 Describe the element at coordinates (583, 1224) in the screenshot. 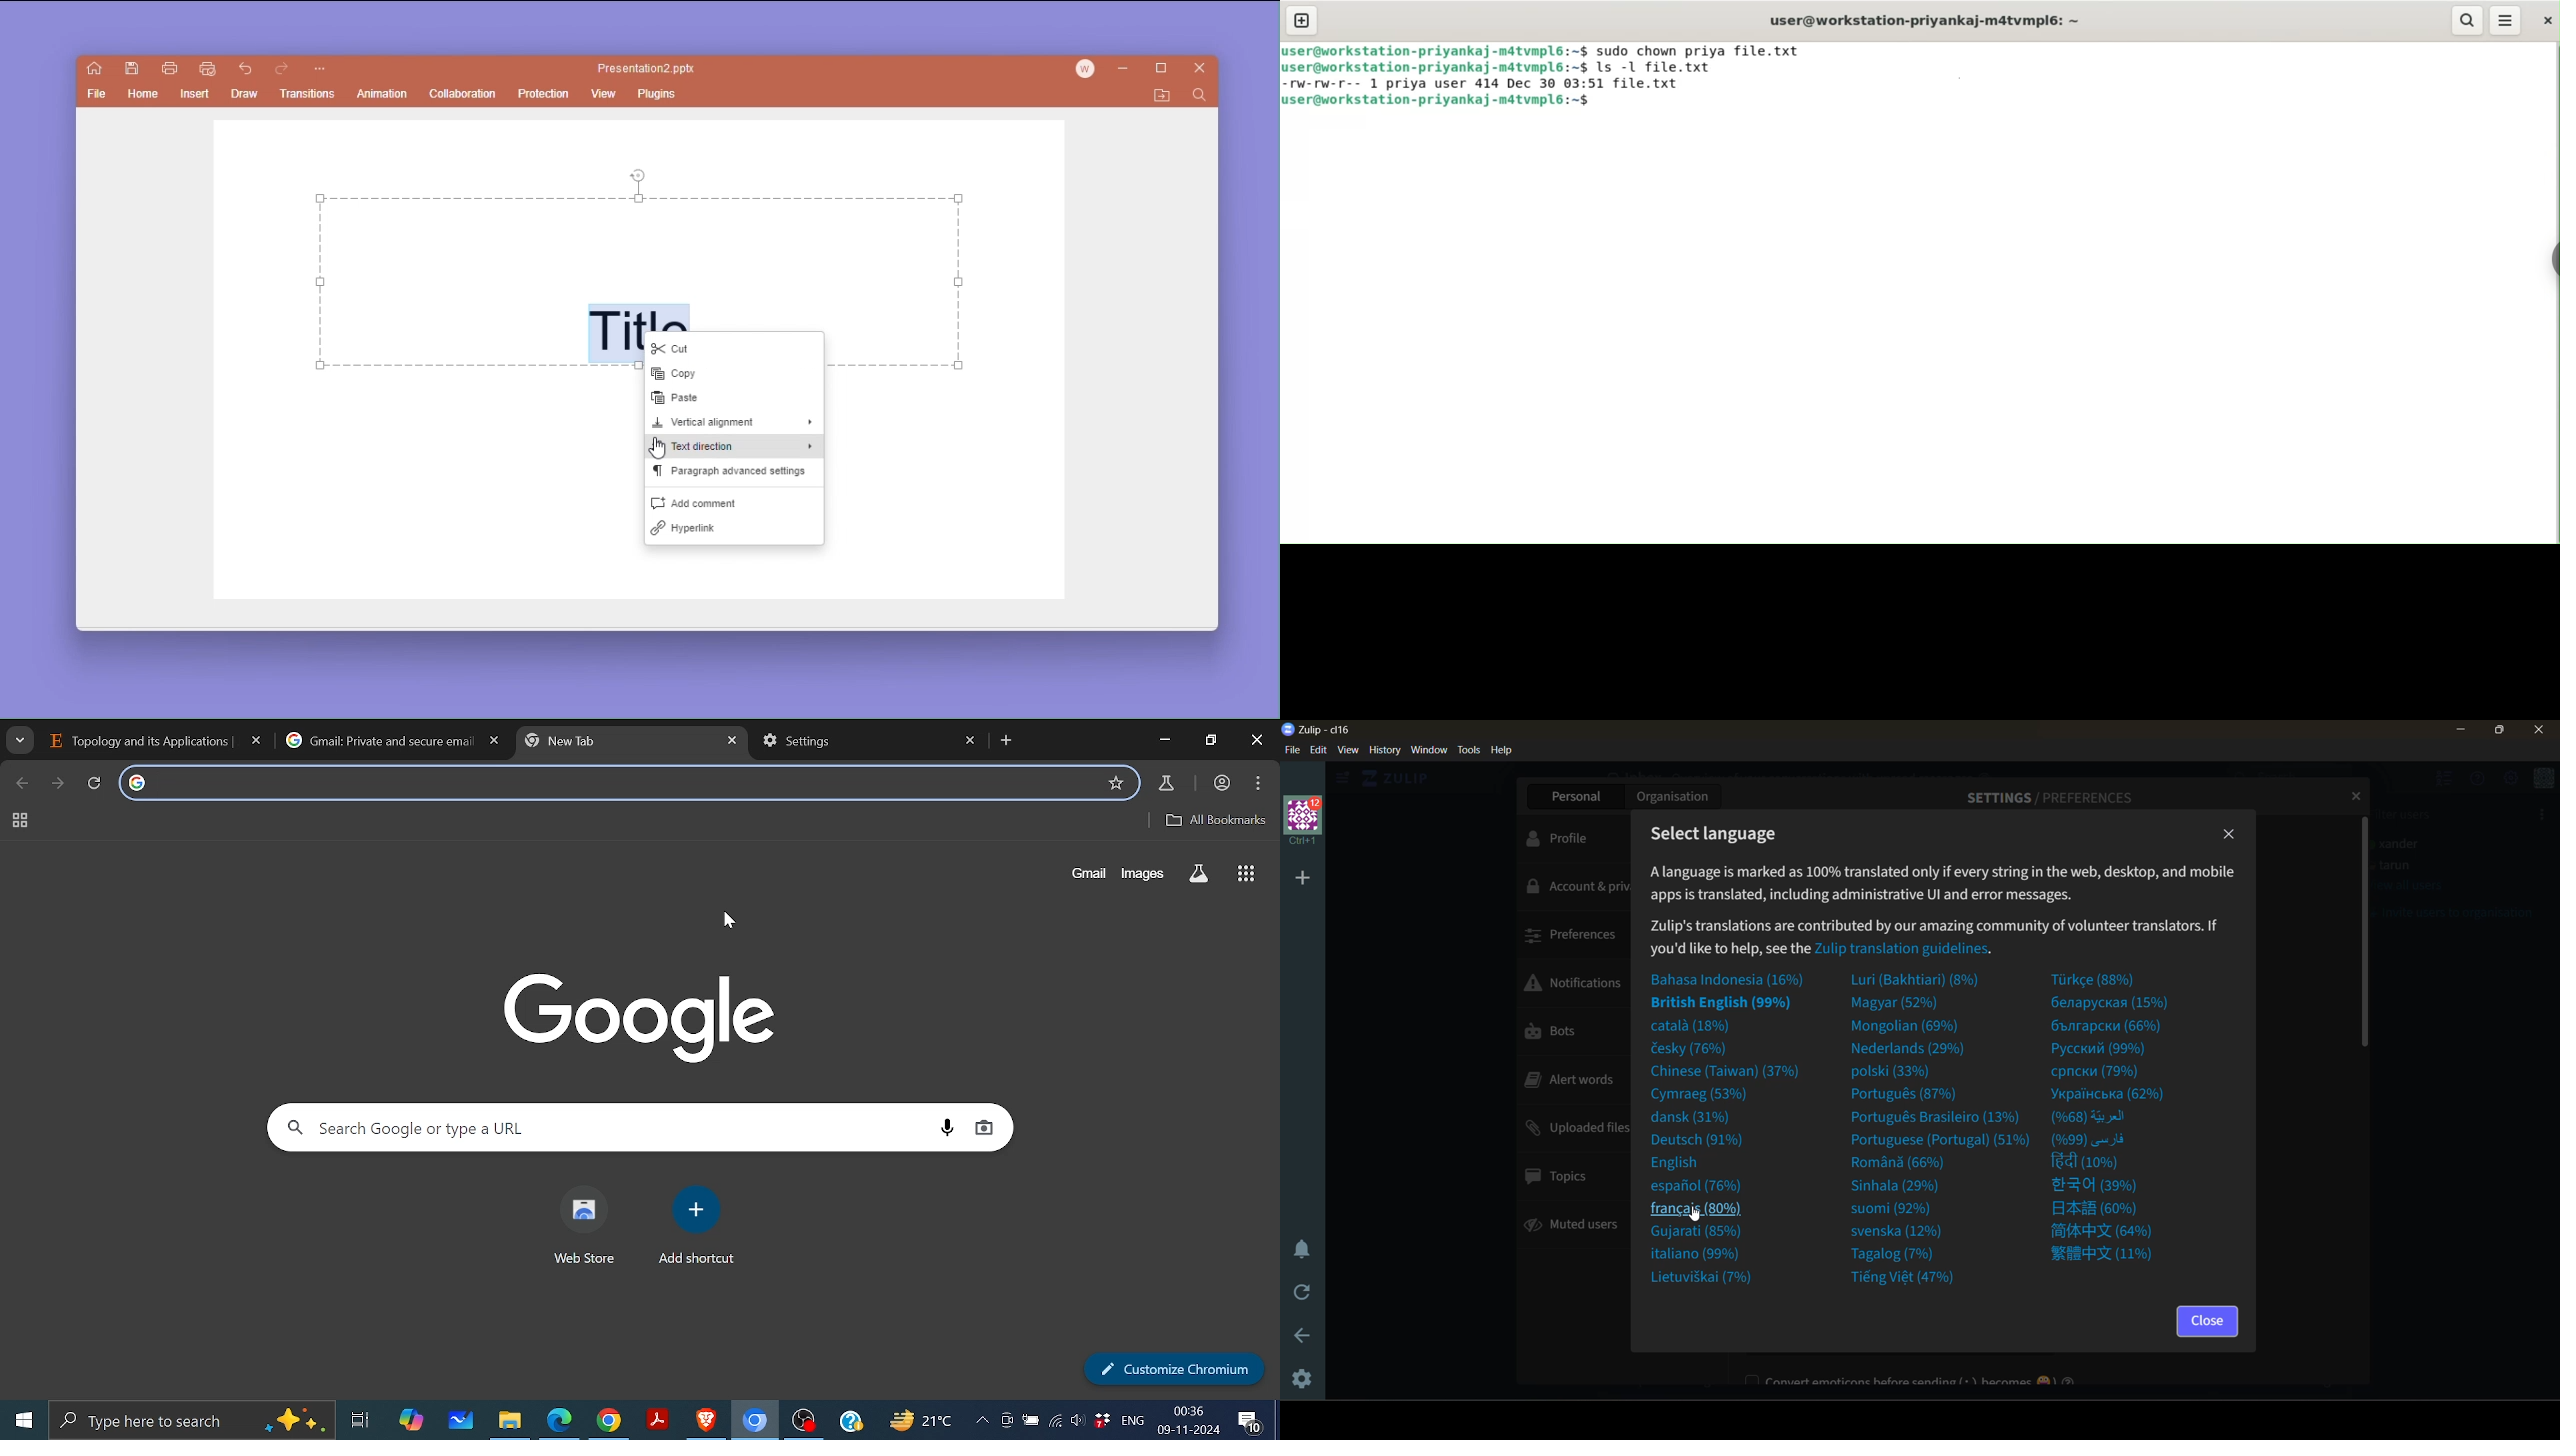

I see `Web store` at that location.